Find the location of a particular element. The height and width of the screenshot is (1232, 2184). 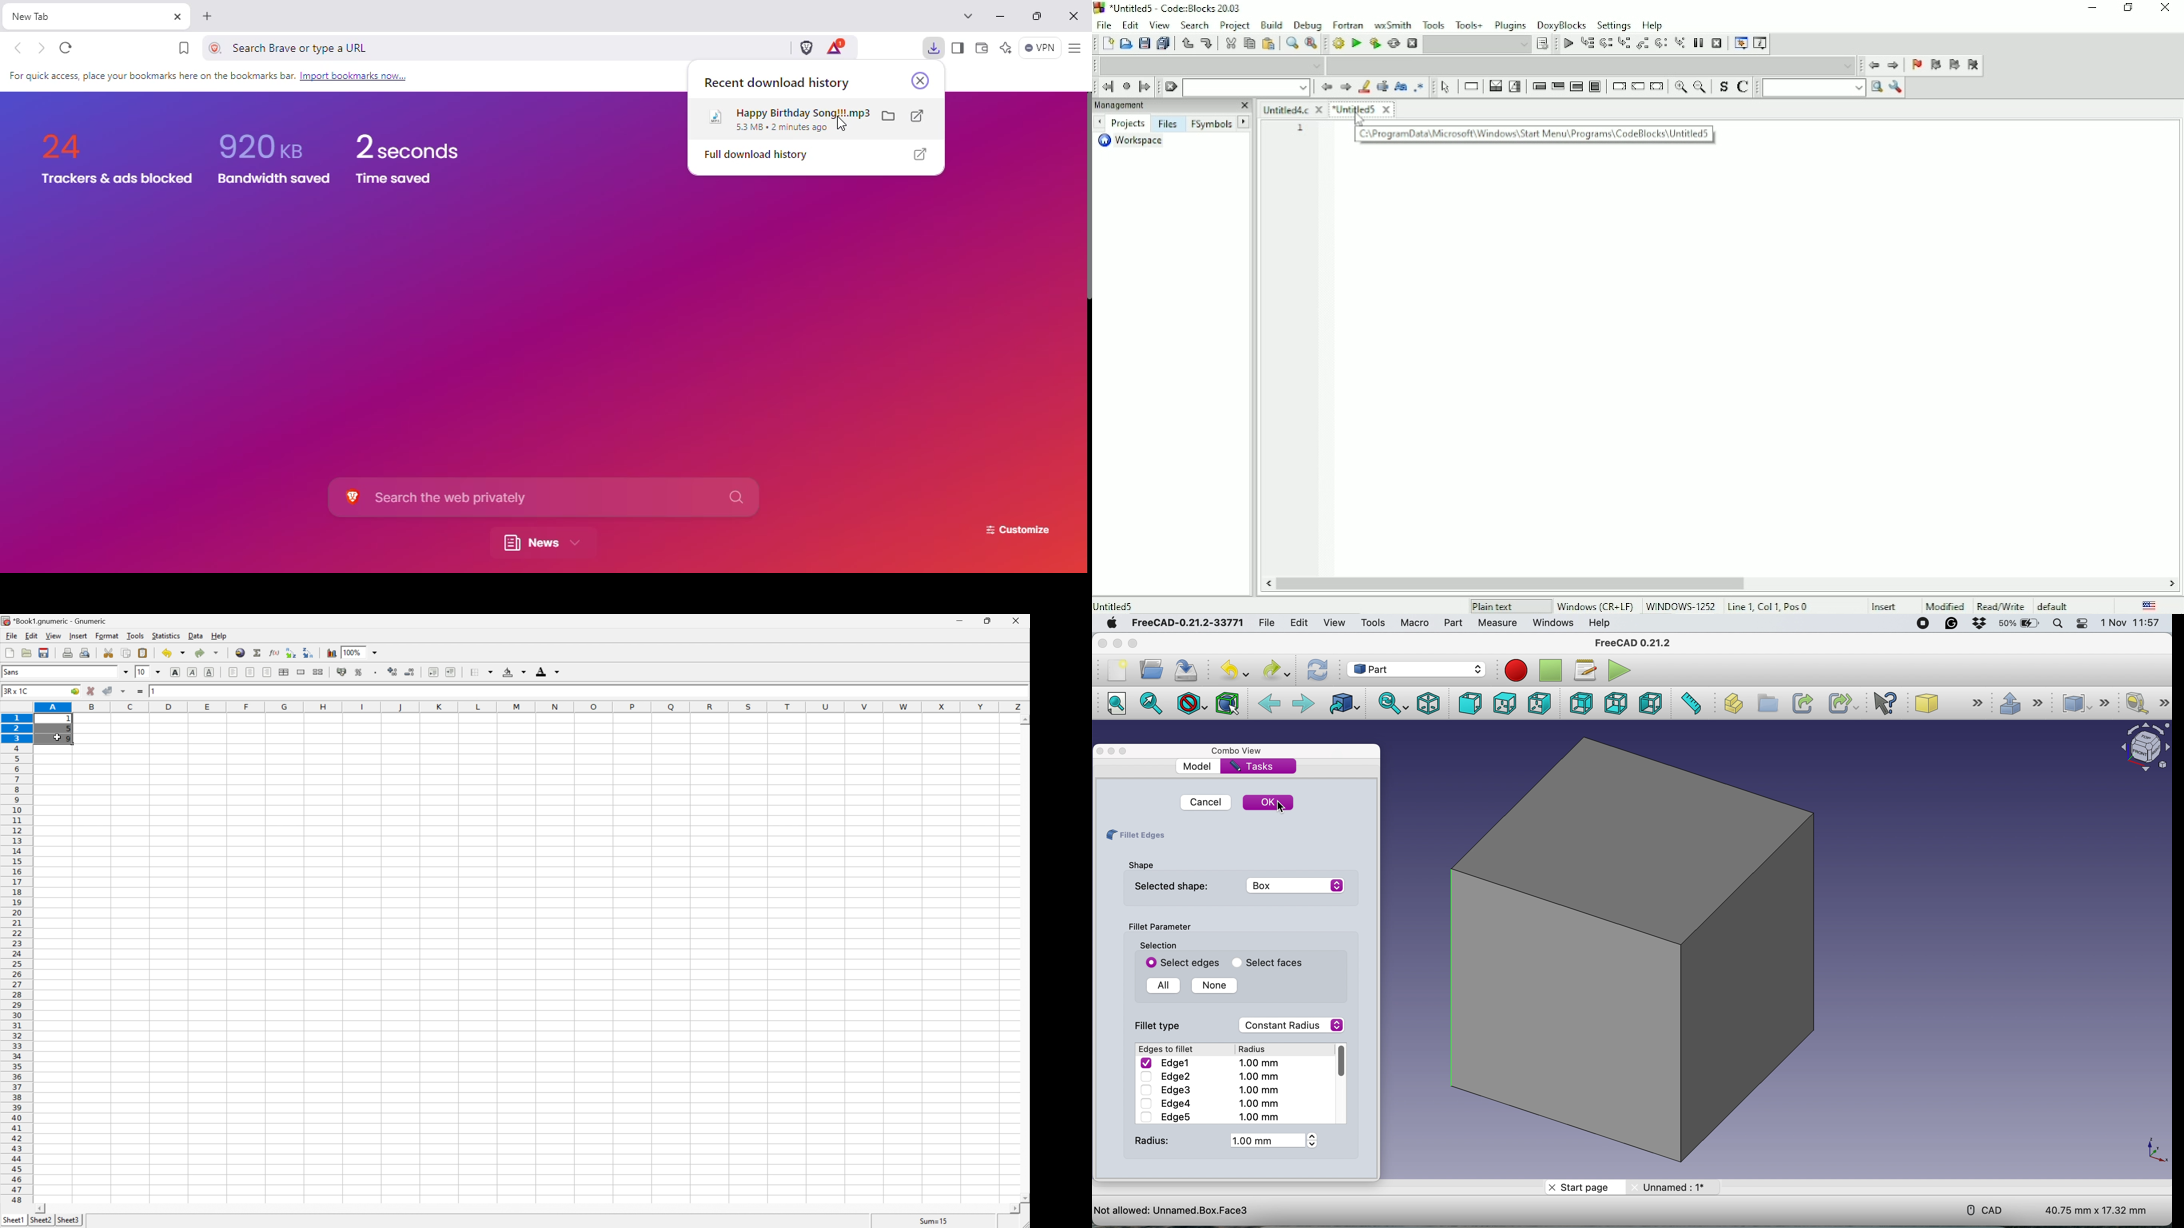

font is located at coordinates (16, 671).